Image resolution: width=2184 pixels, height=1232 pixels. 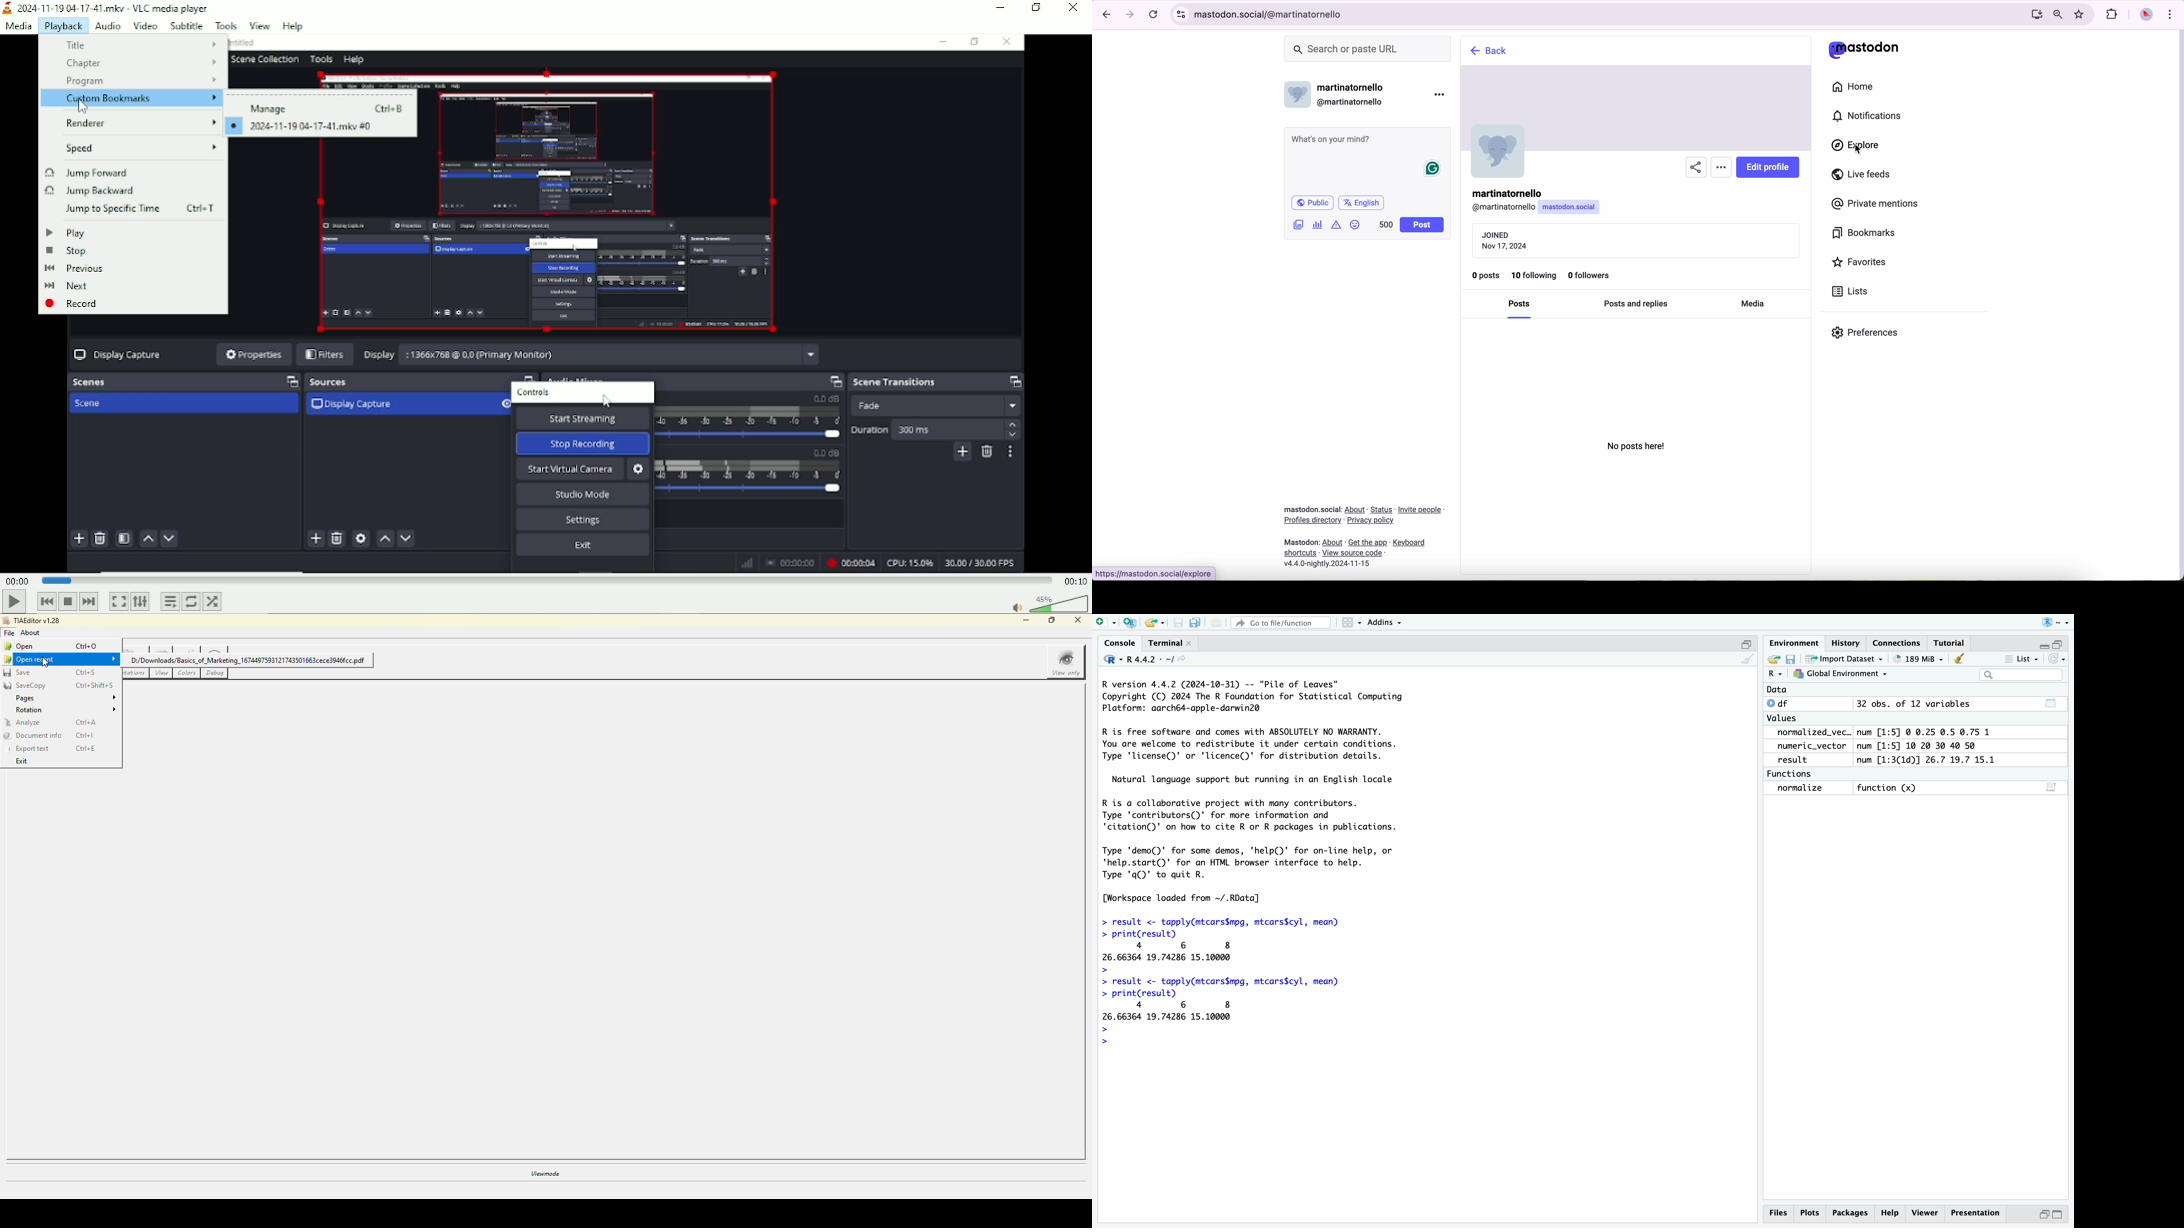 I want to click on Video, so click(x=726, y=303).